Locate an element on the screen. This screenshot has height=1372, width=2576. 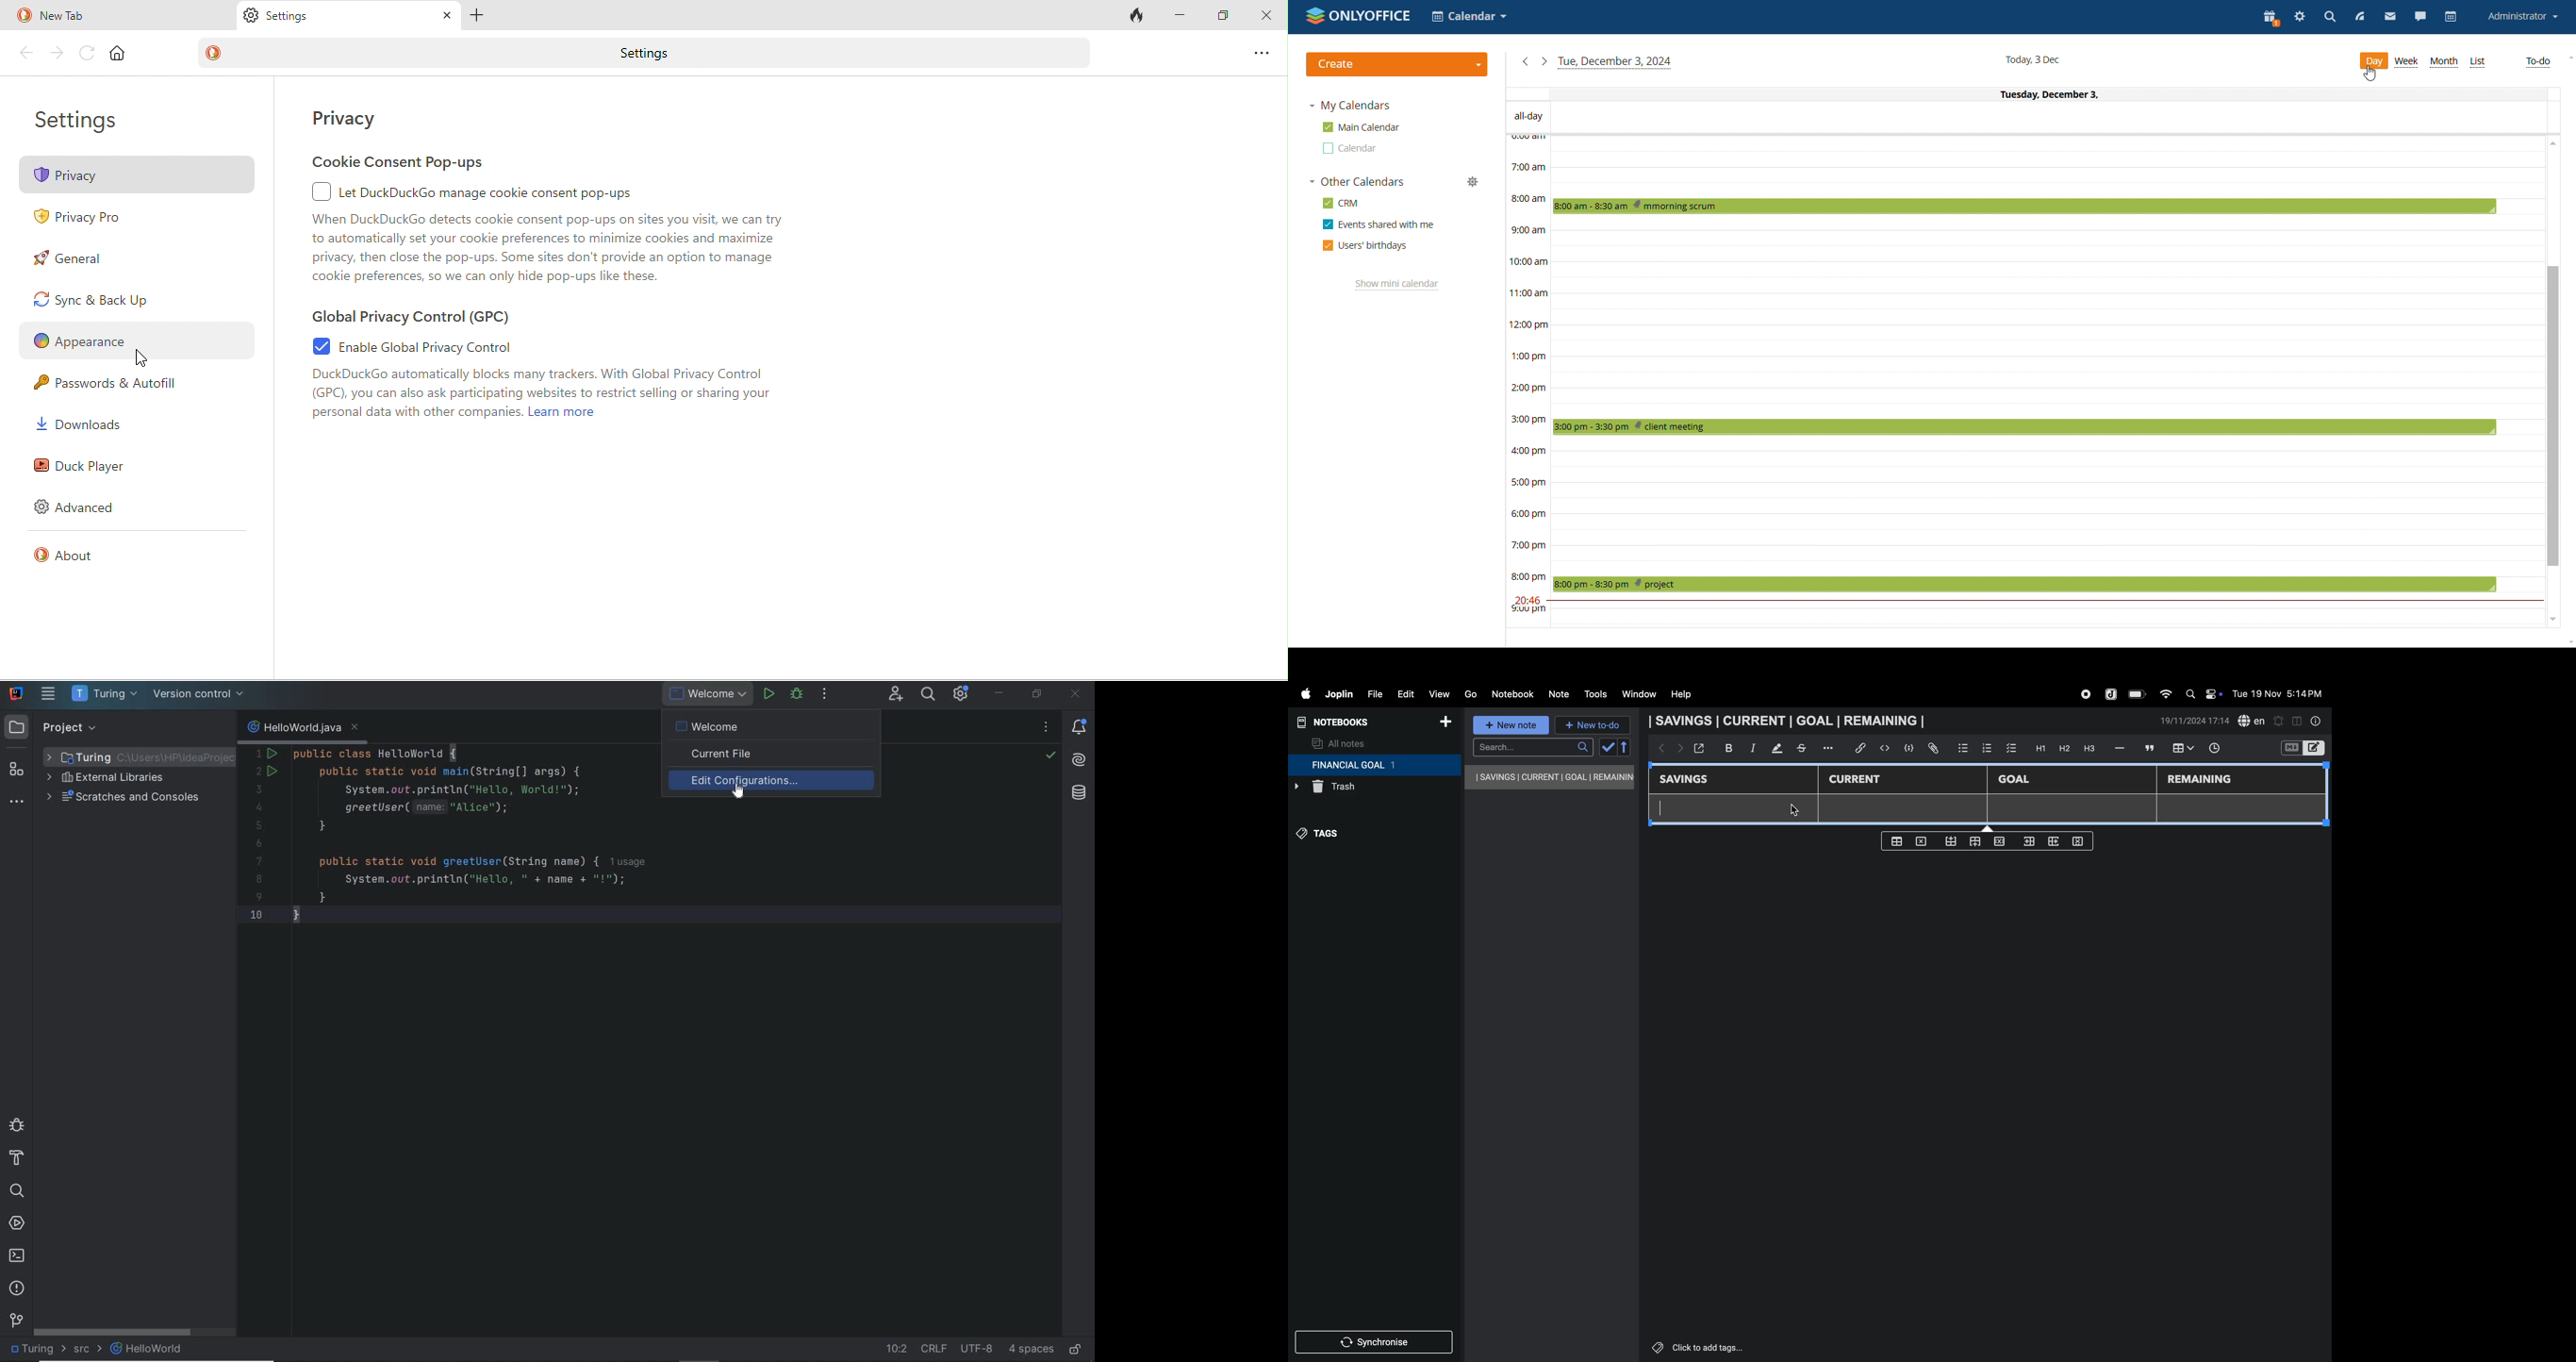
numbered list is located at coordinates (1986, 748).